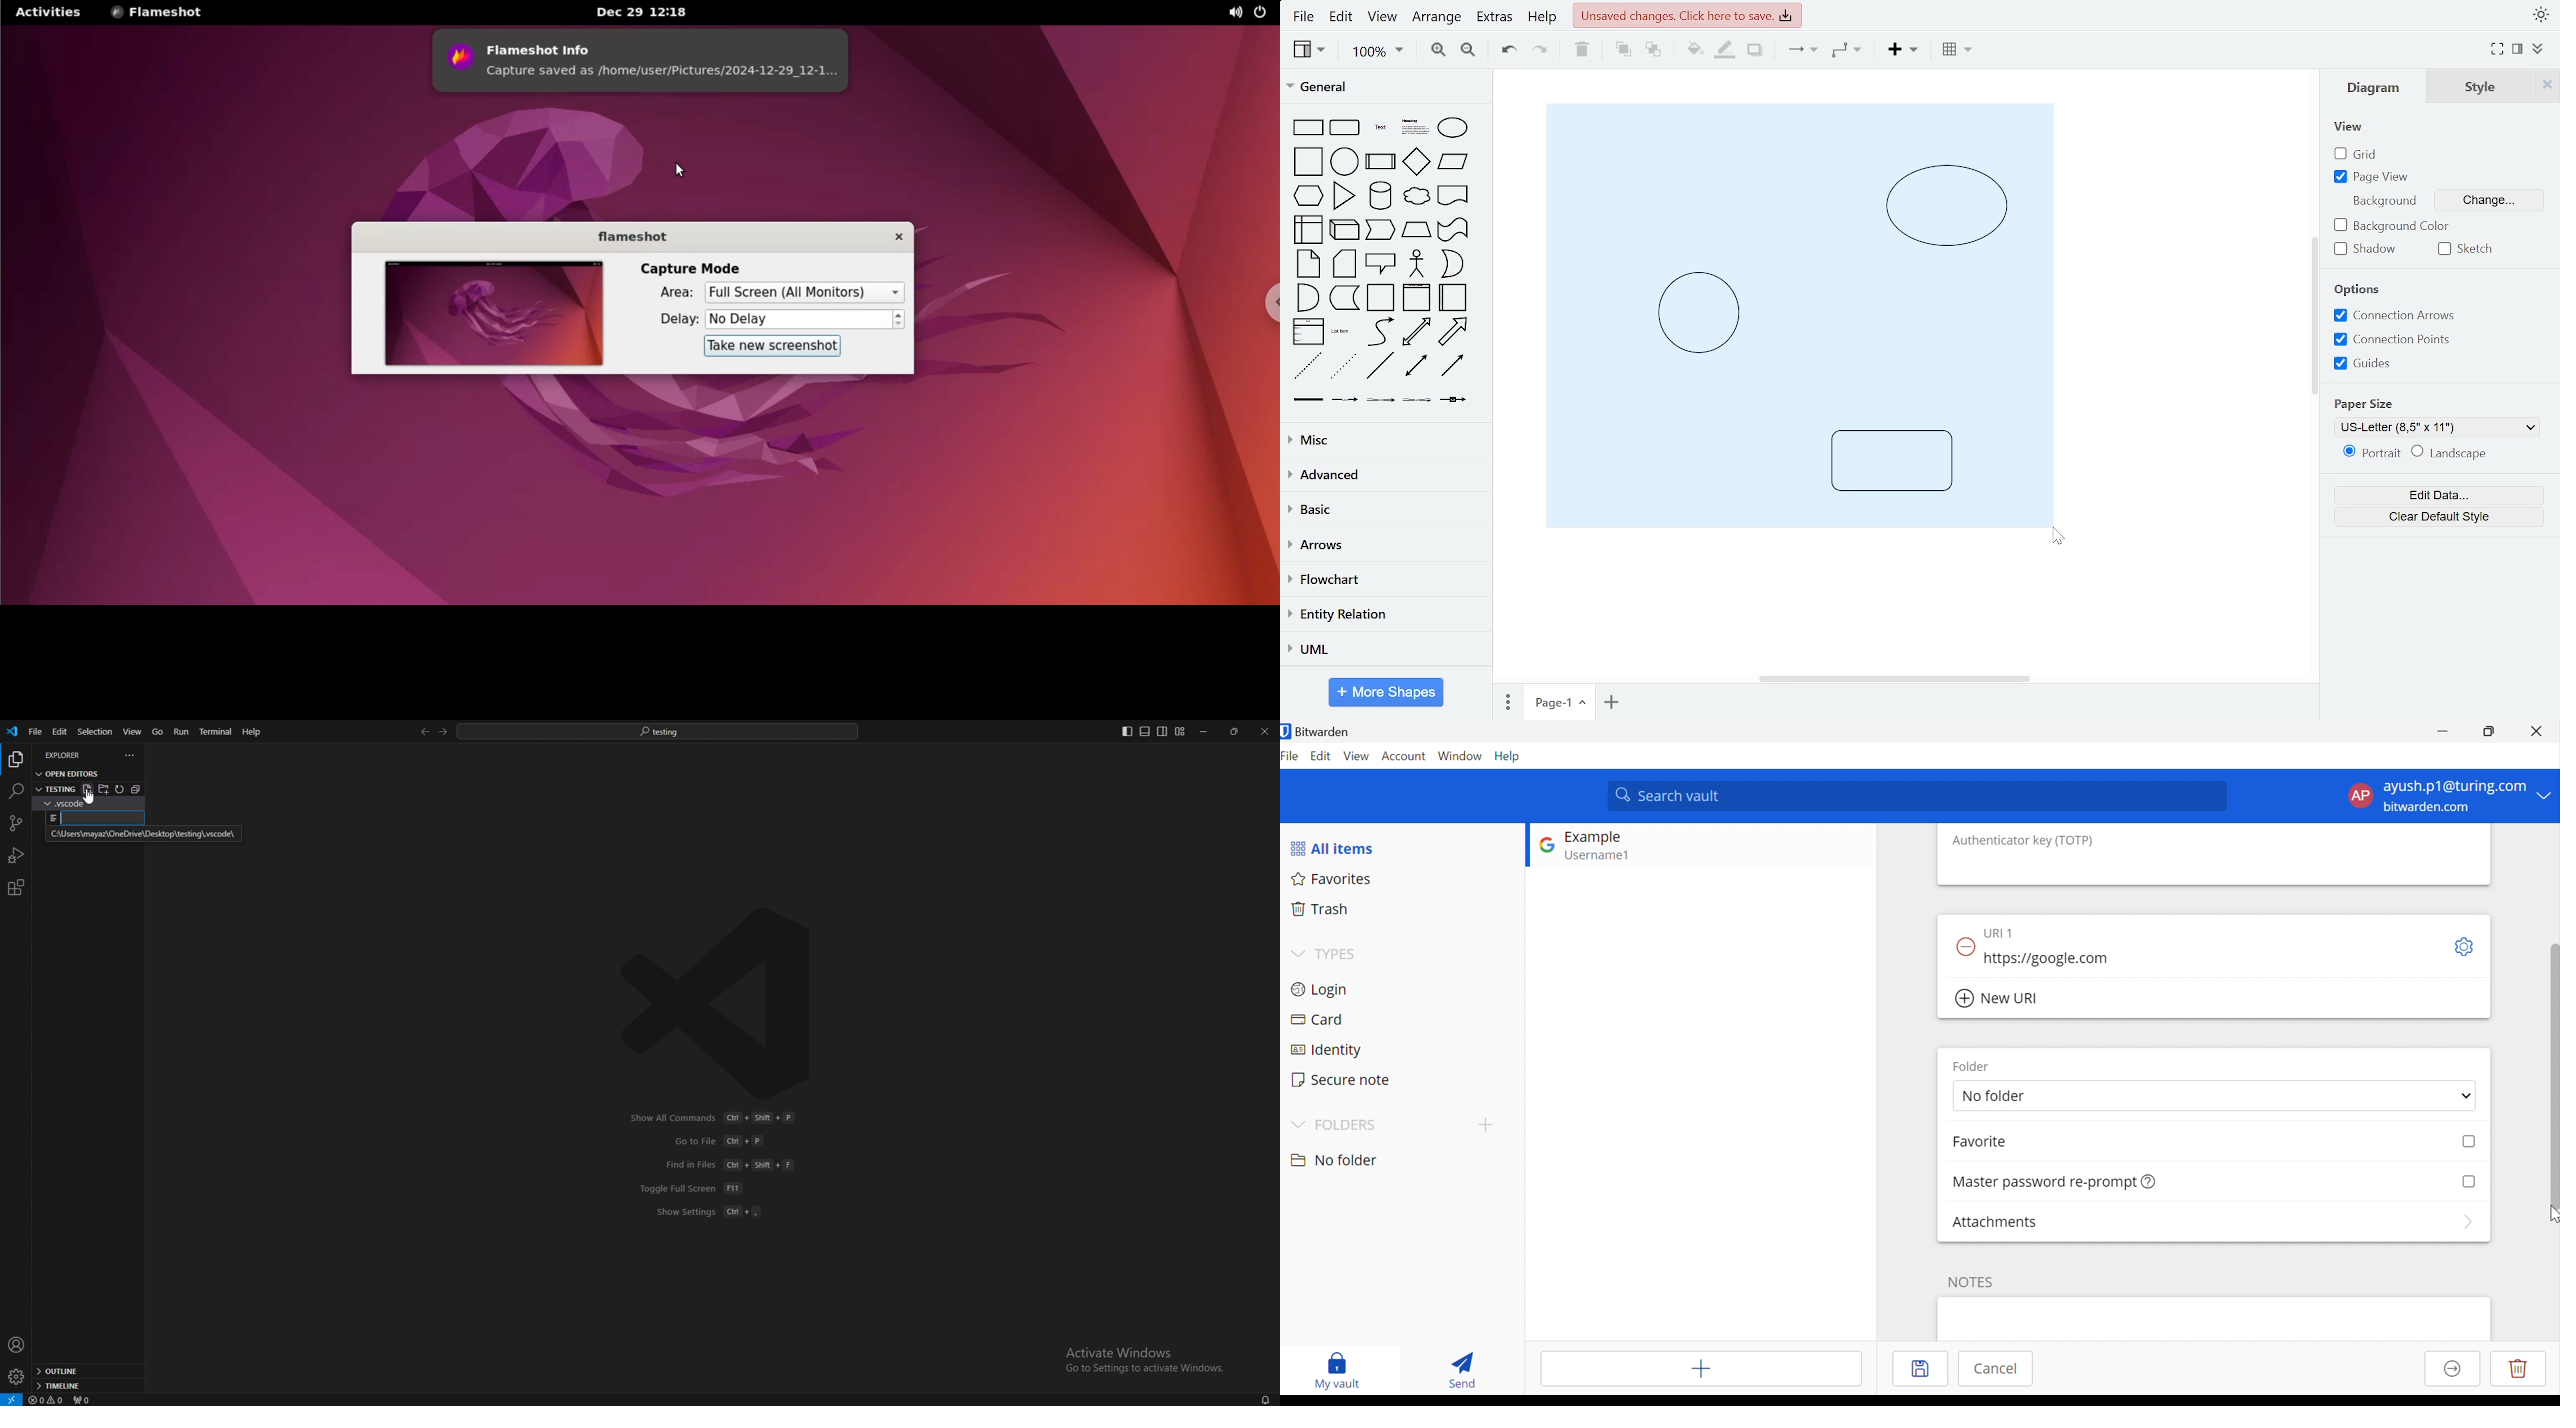  Describe the element at coordinates (2023, 841) in the screenshot. I see `Authenticator key (TOTP)` at that location.